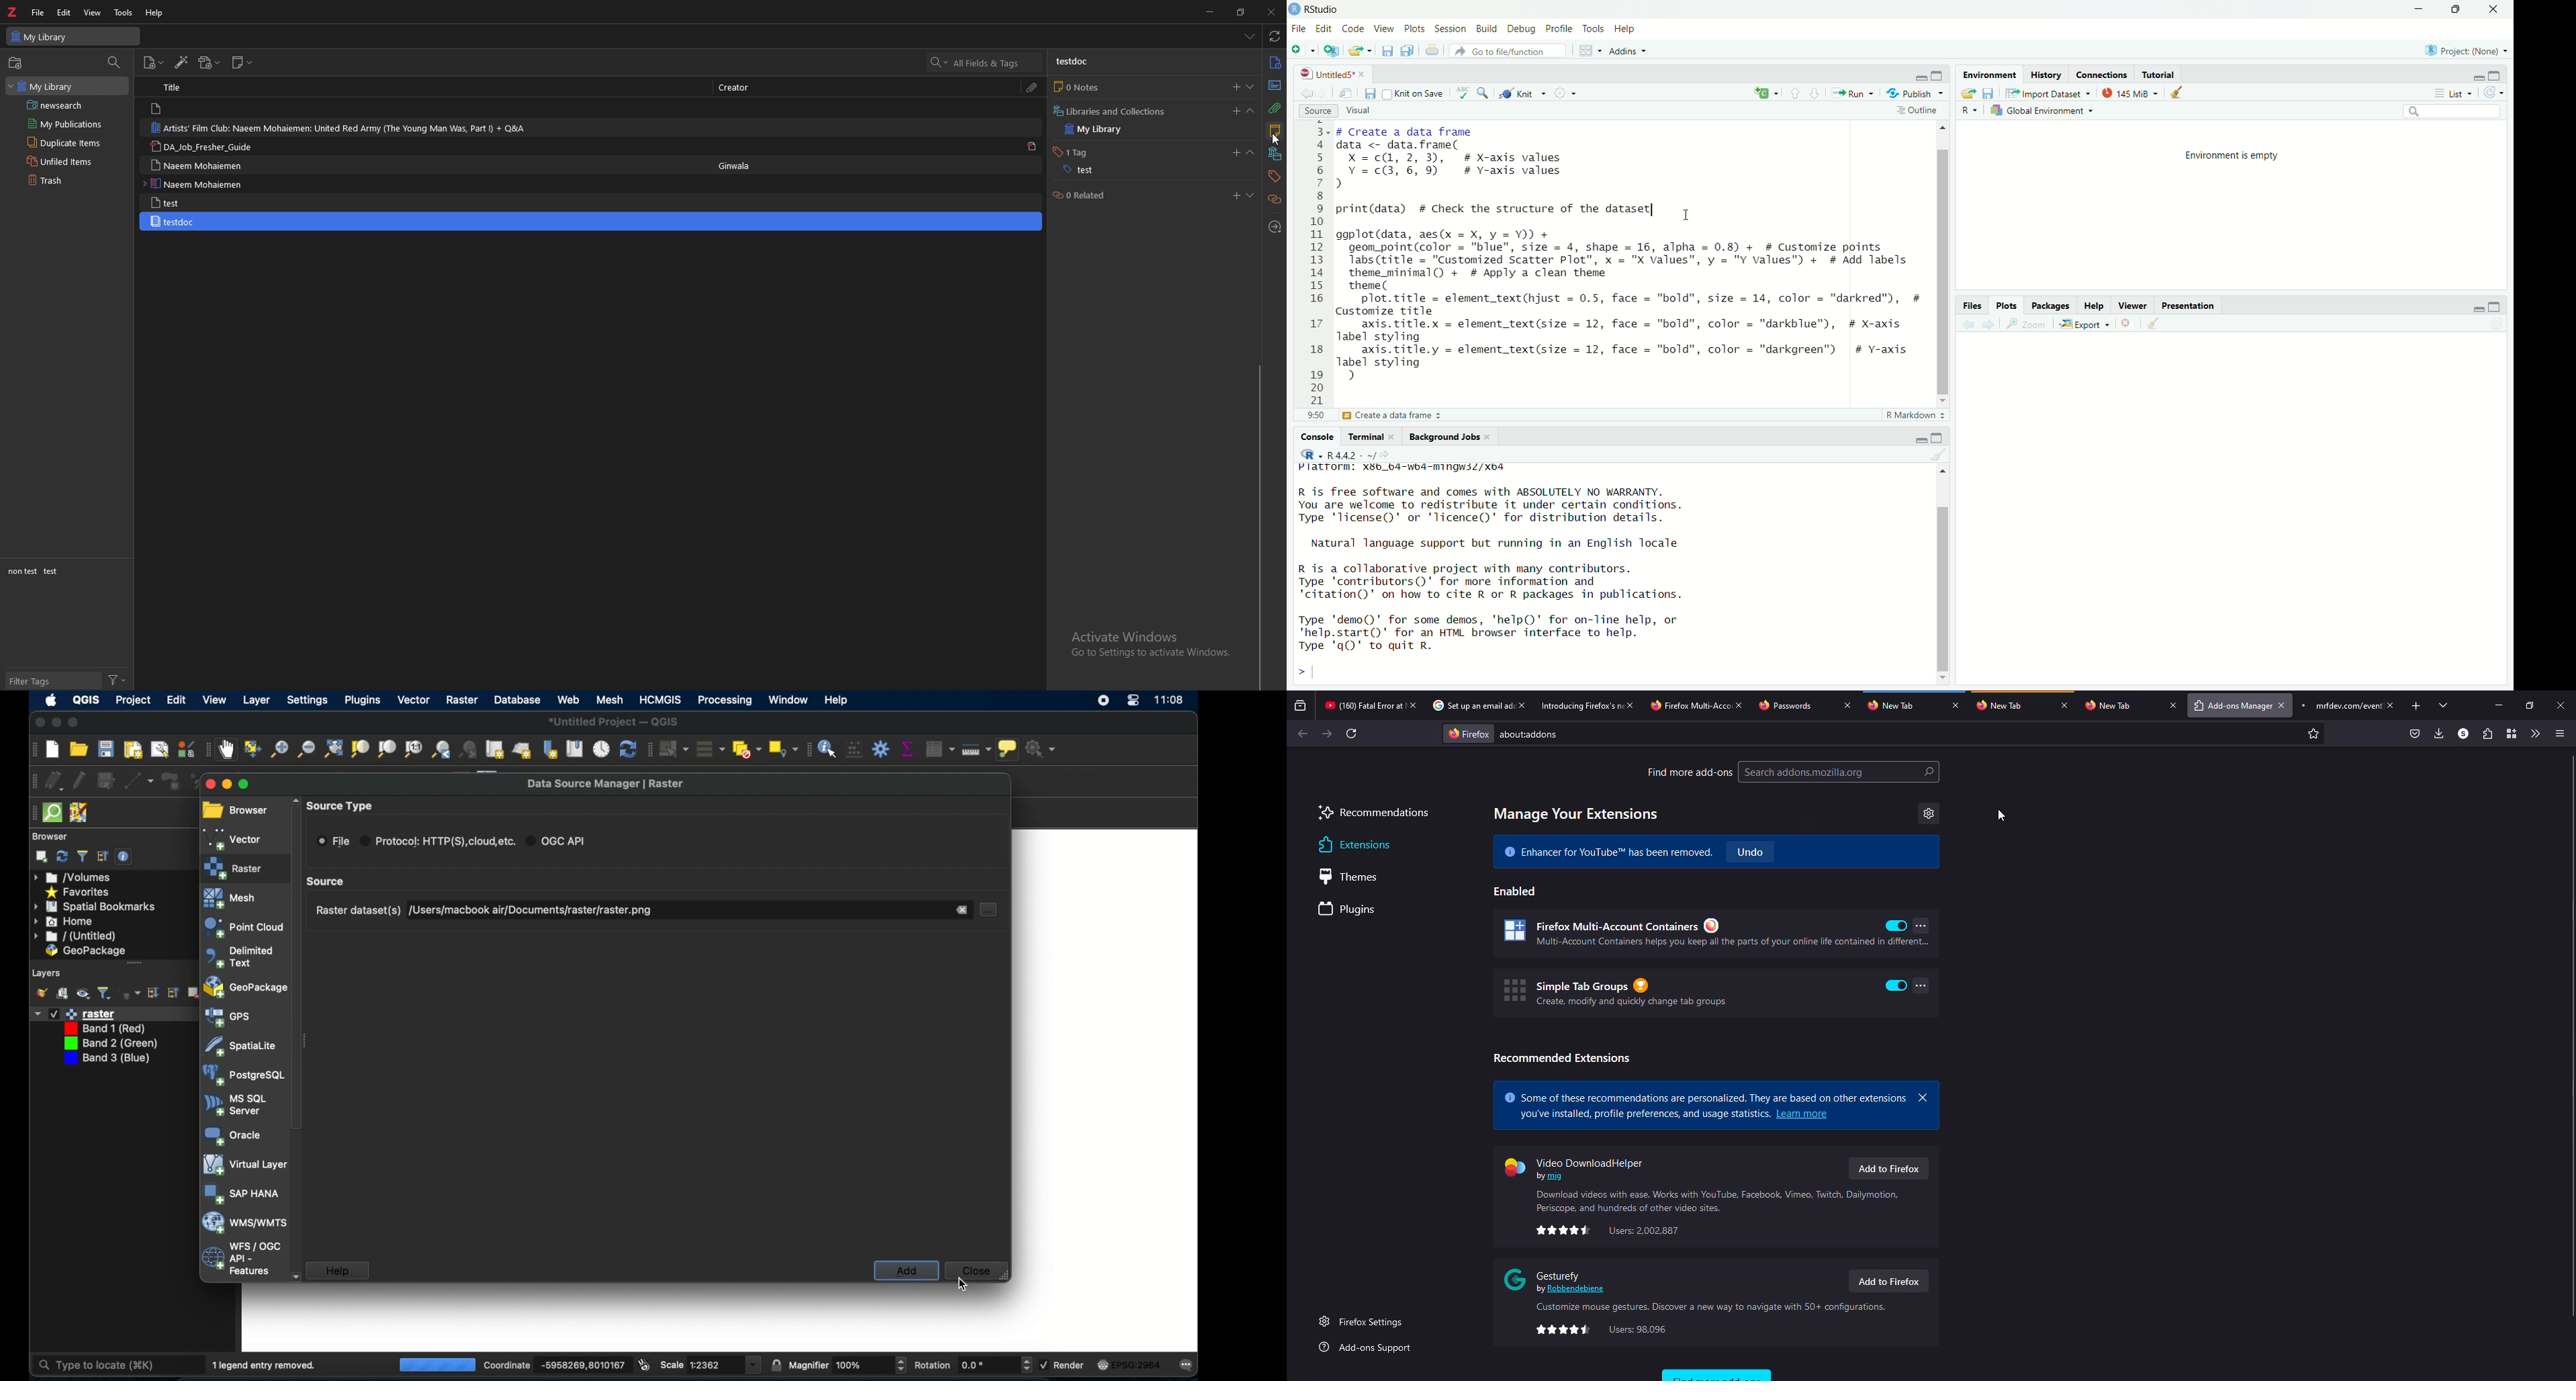 The width and height of the screenshot is (2576, 1400). What do you see at coordinates (828, 748) in the screenshot?
I see `identify features` at bounding box center [828, 748].